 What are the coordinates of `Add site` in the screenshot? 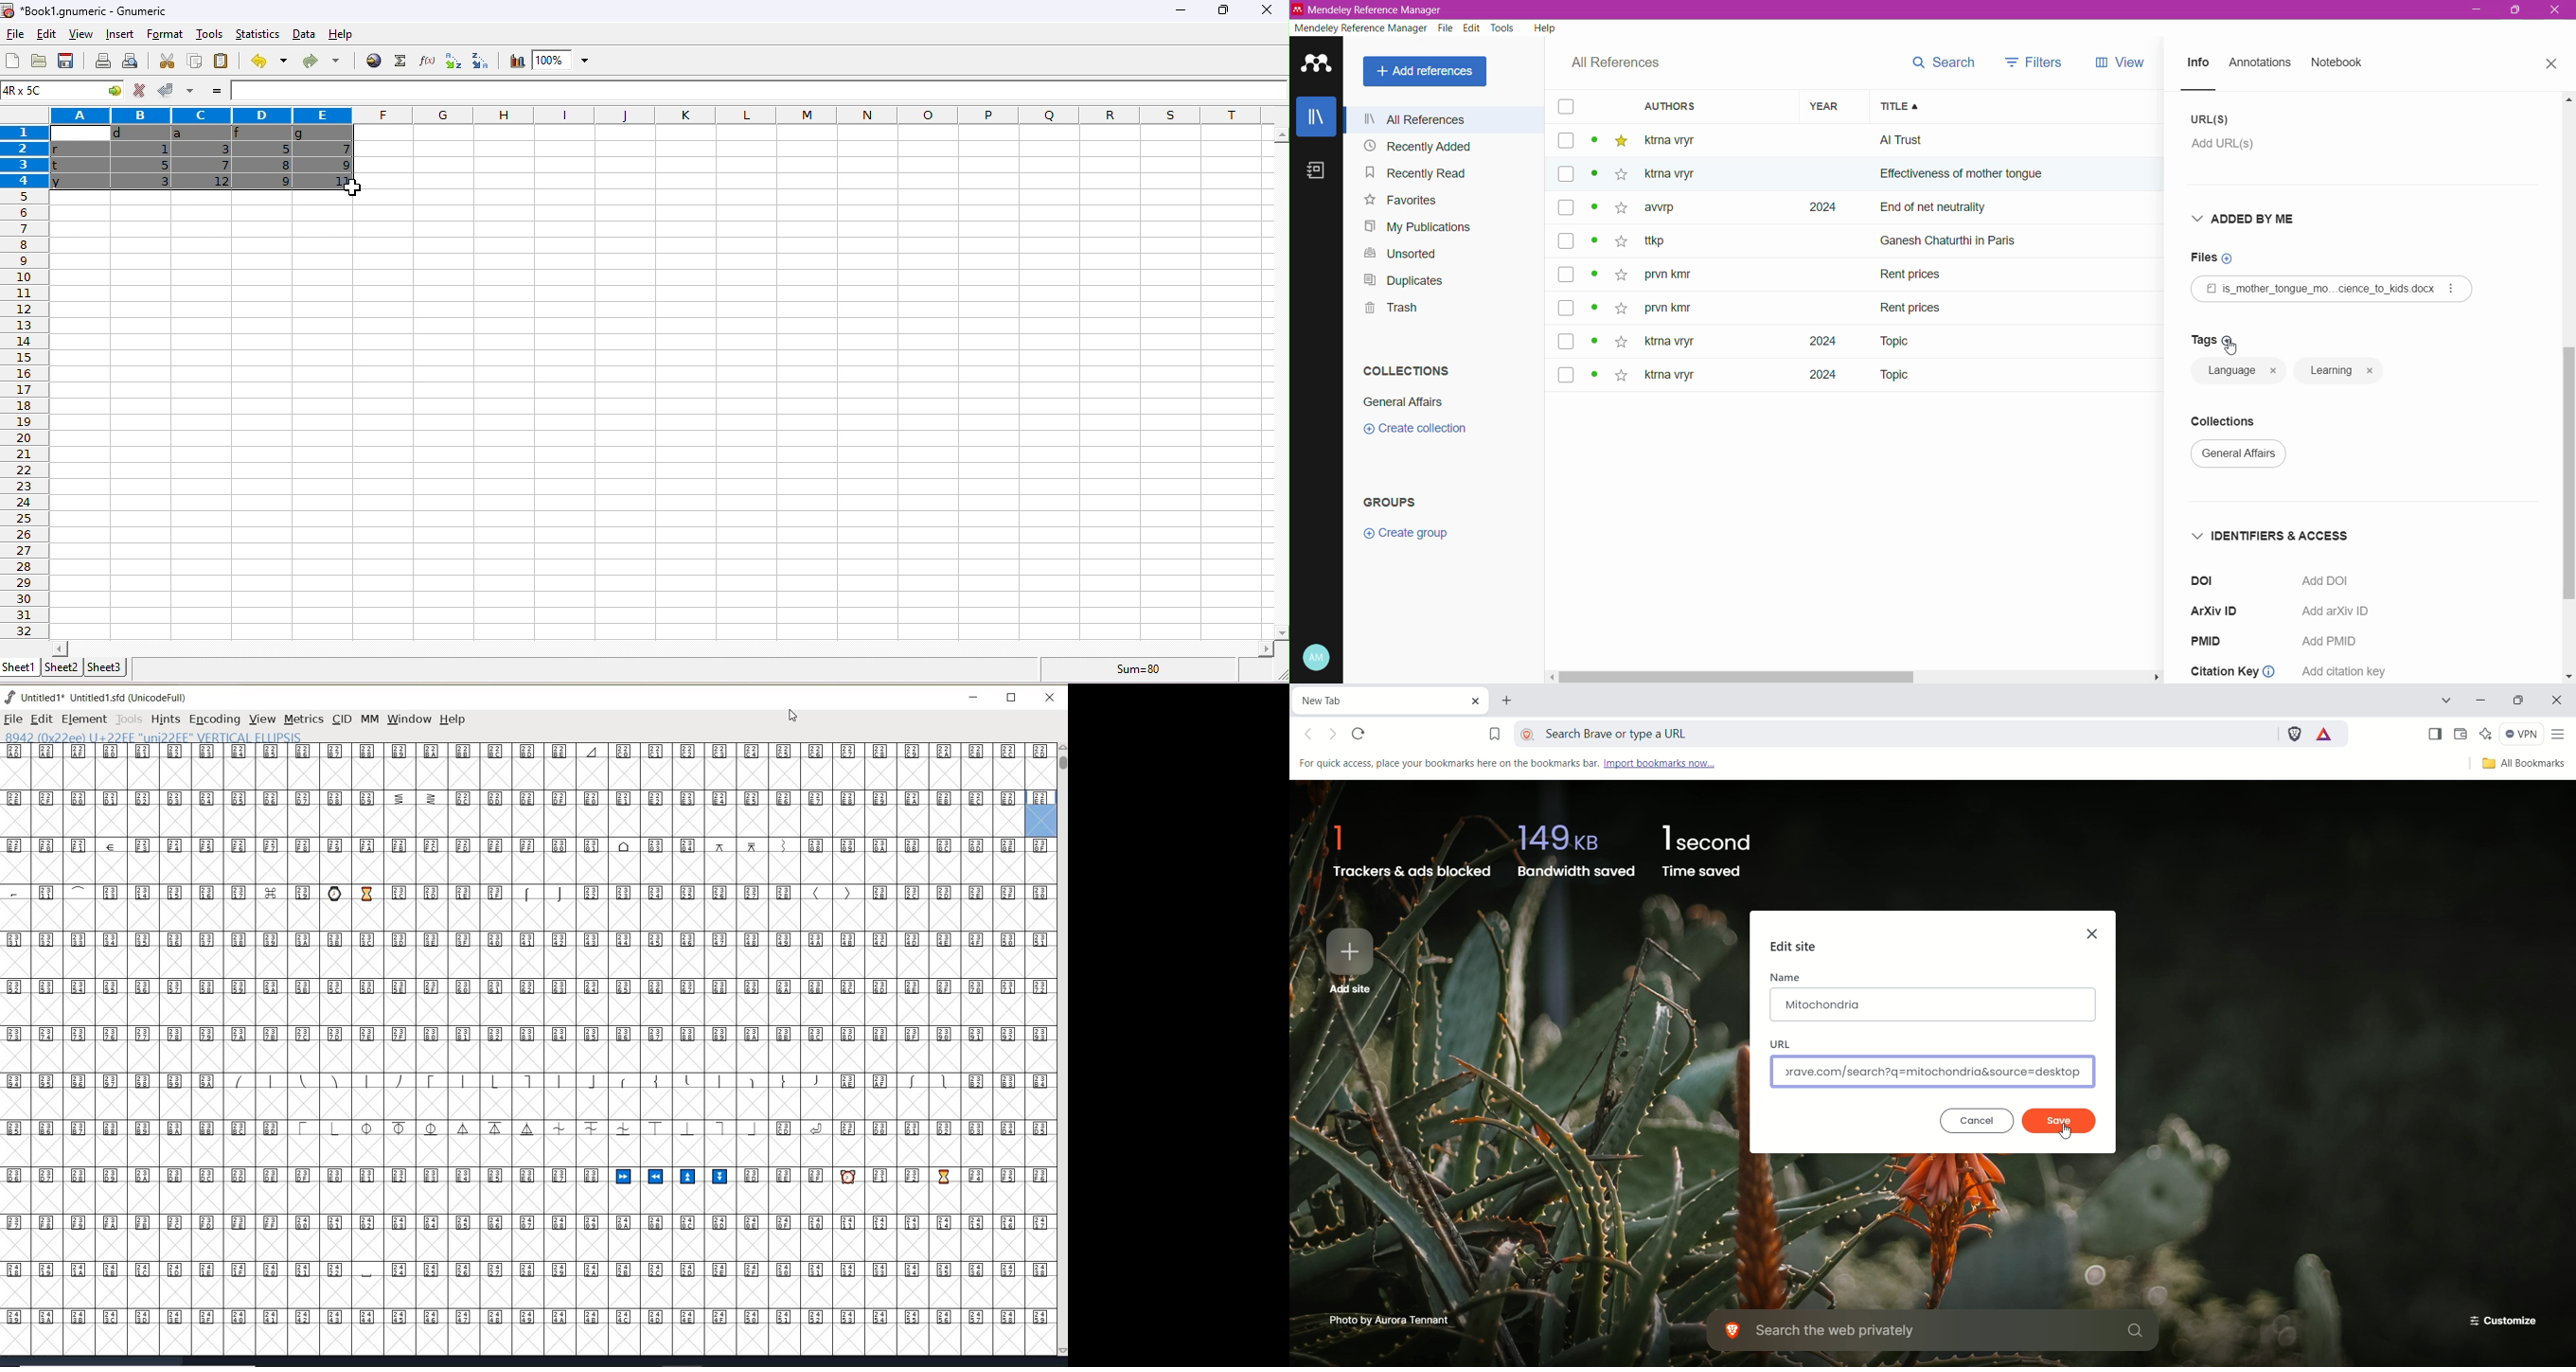 It's located at (1352, 960).